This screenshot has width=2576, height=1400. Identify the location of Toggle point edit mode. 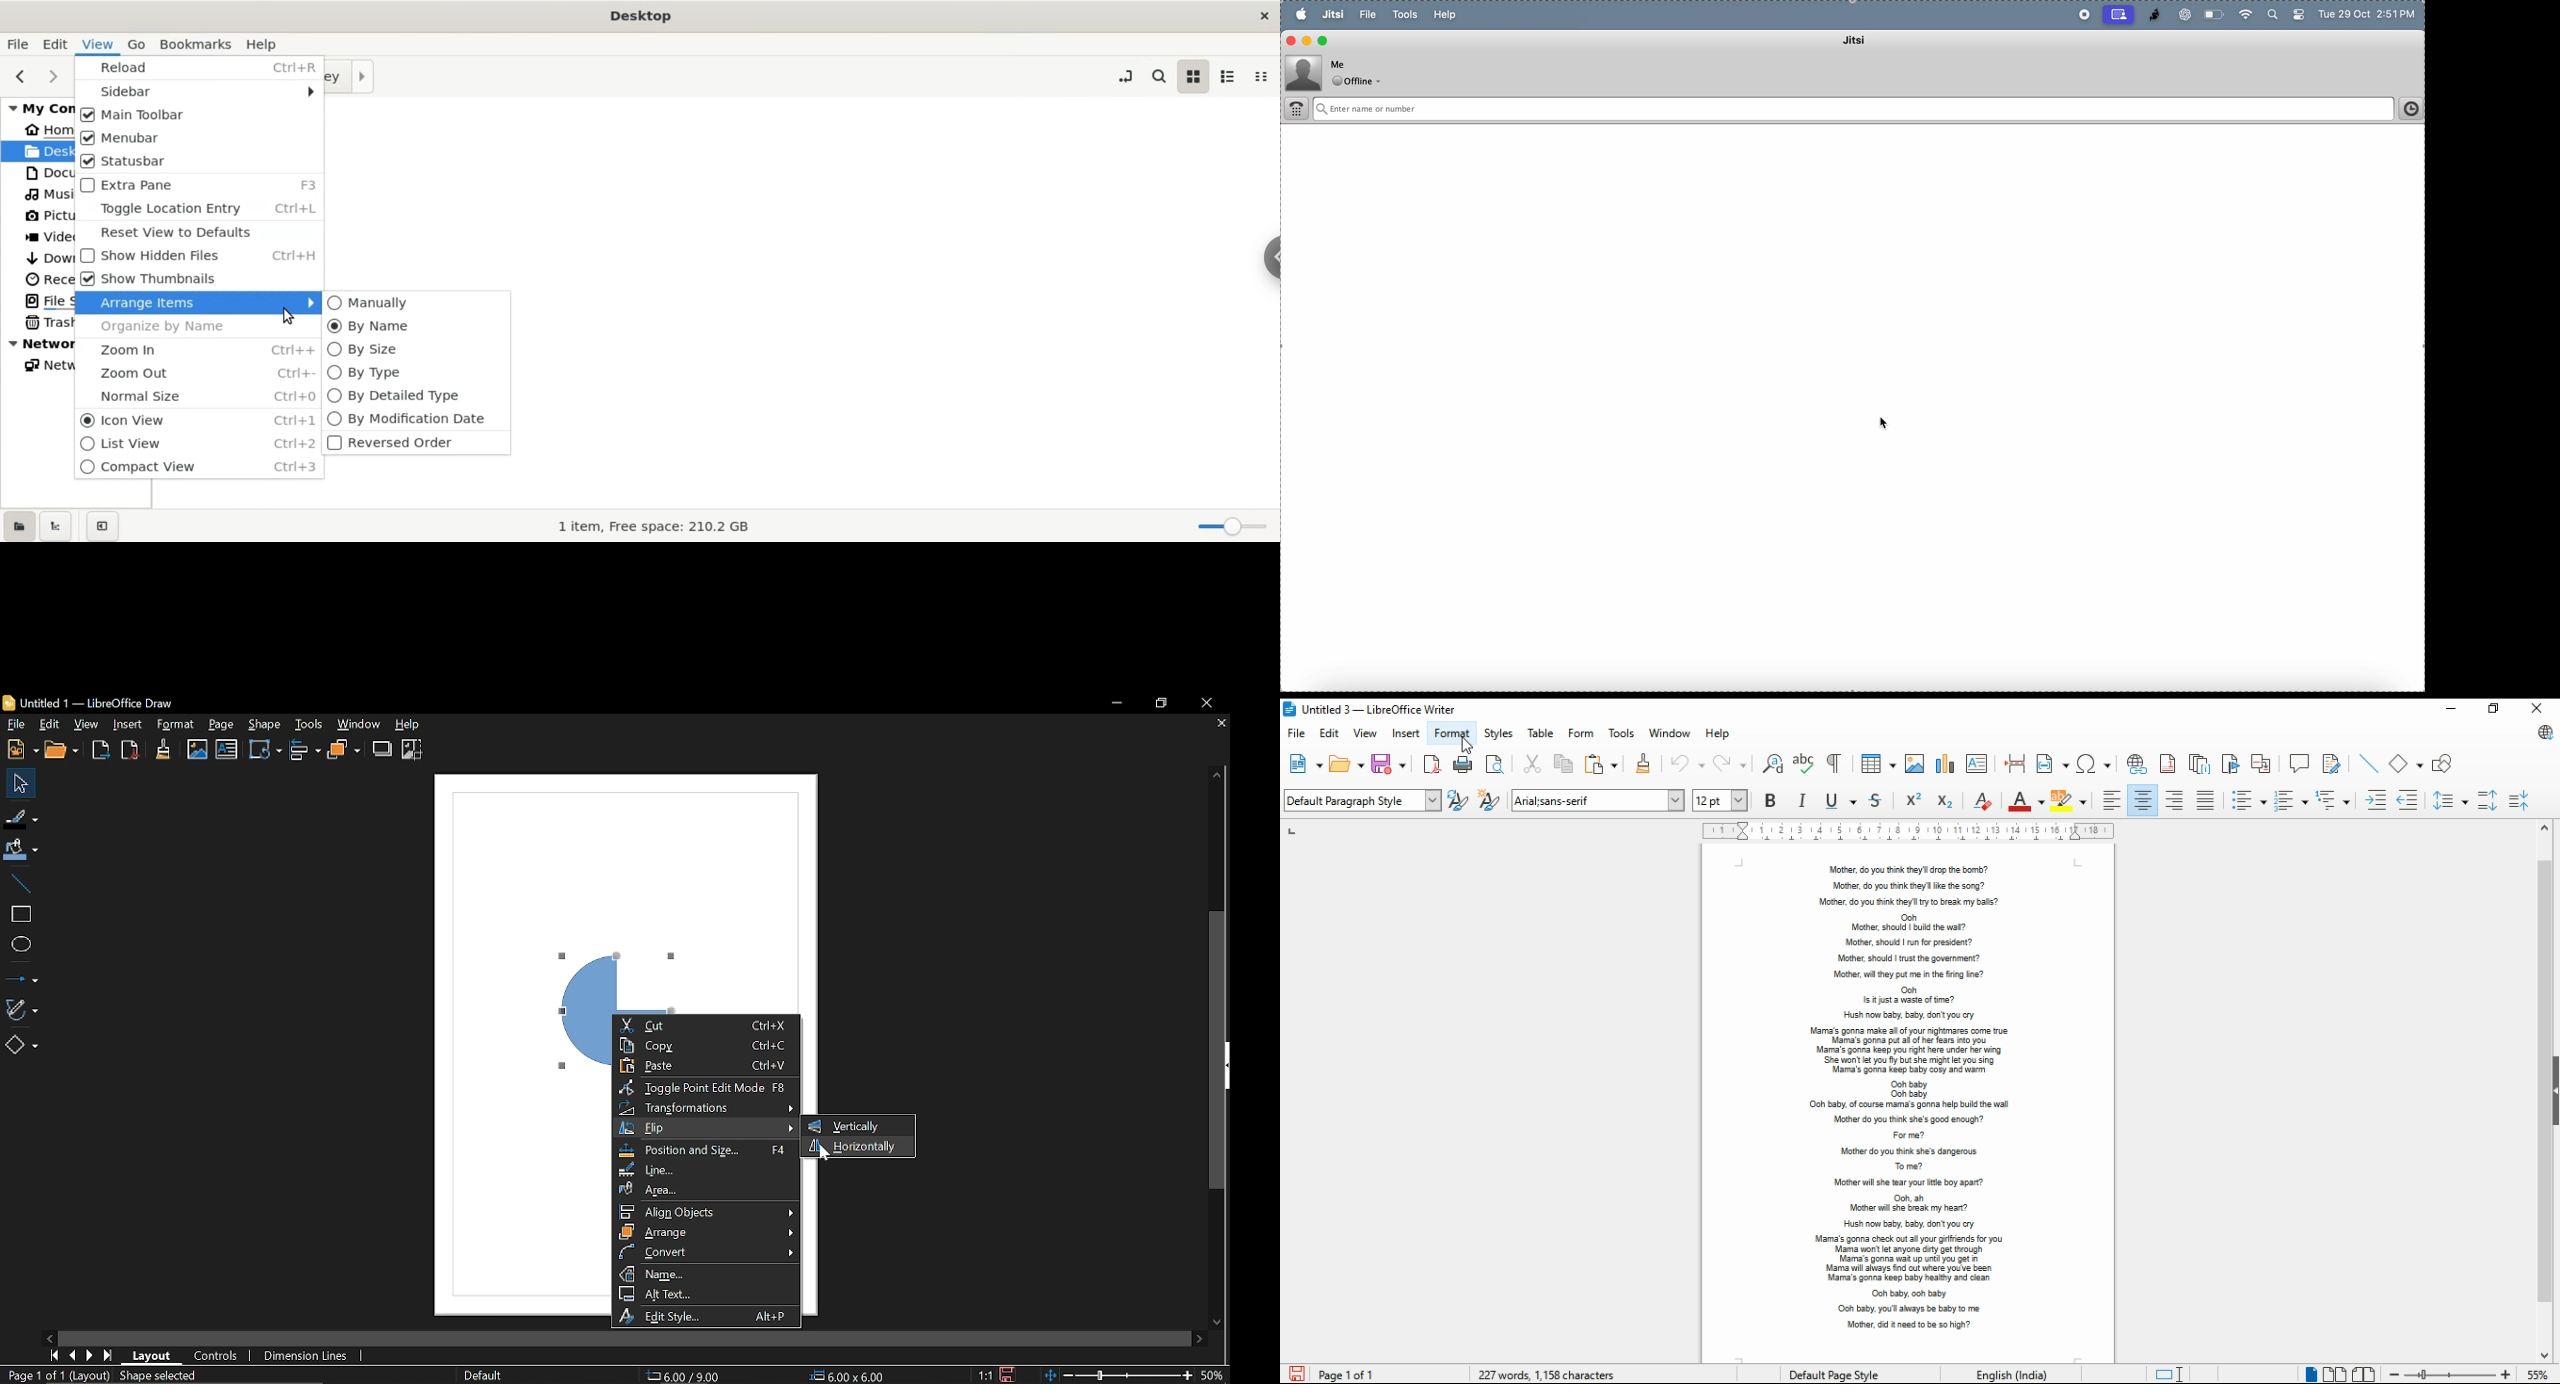
(705, 1088).